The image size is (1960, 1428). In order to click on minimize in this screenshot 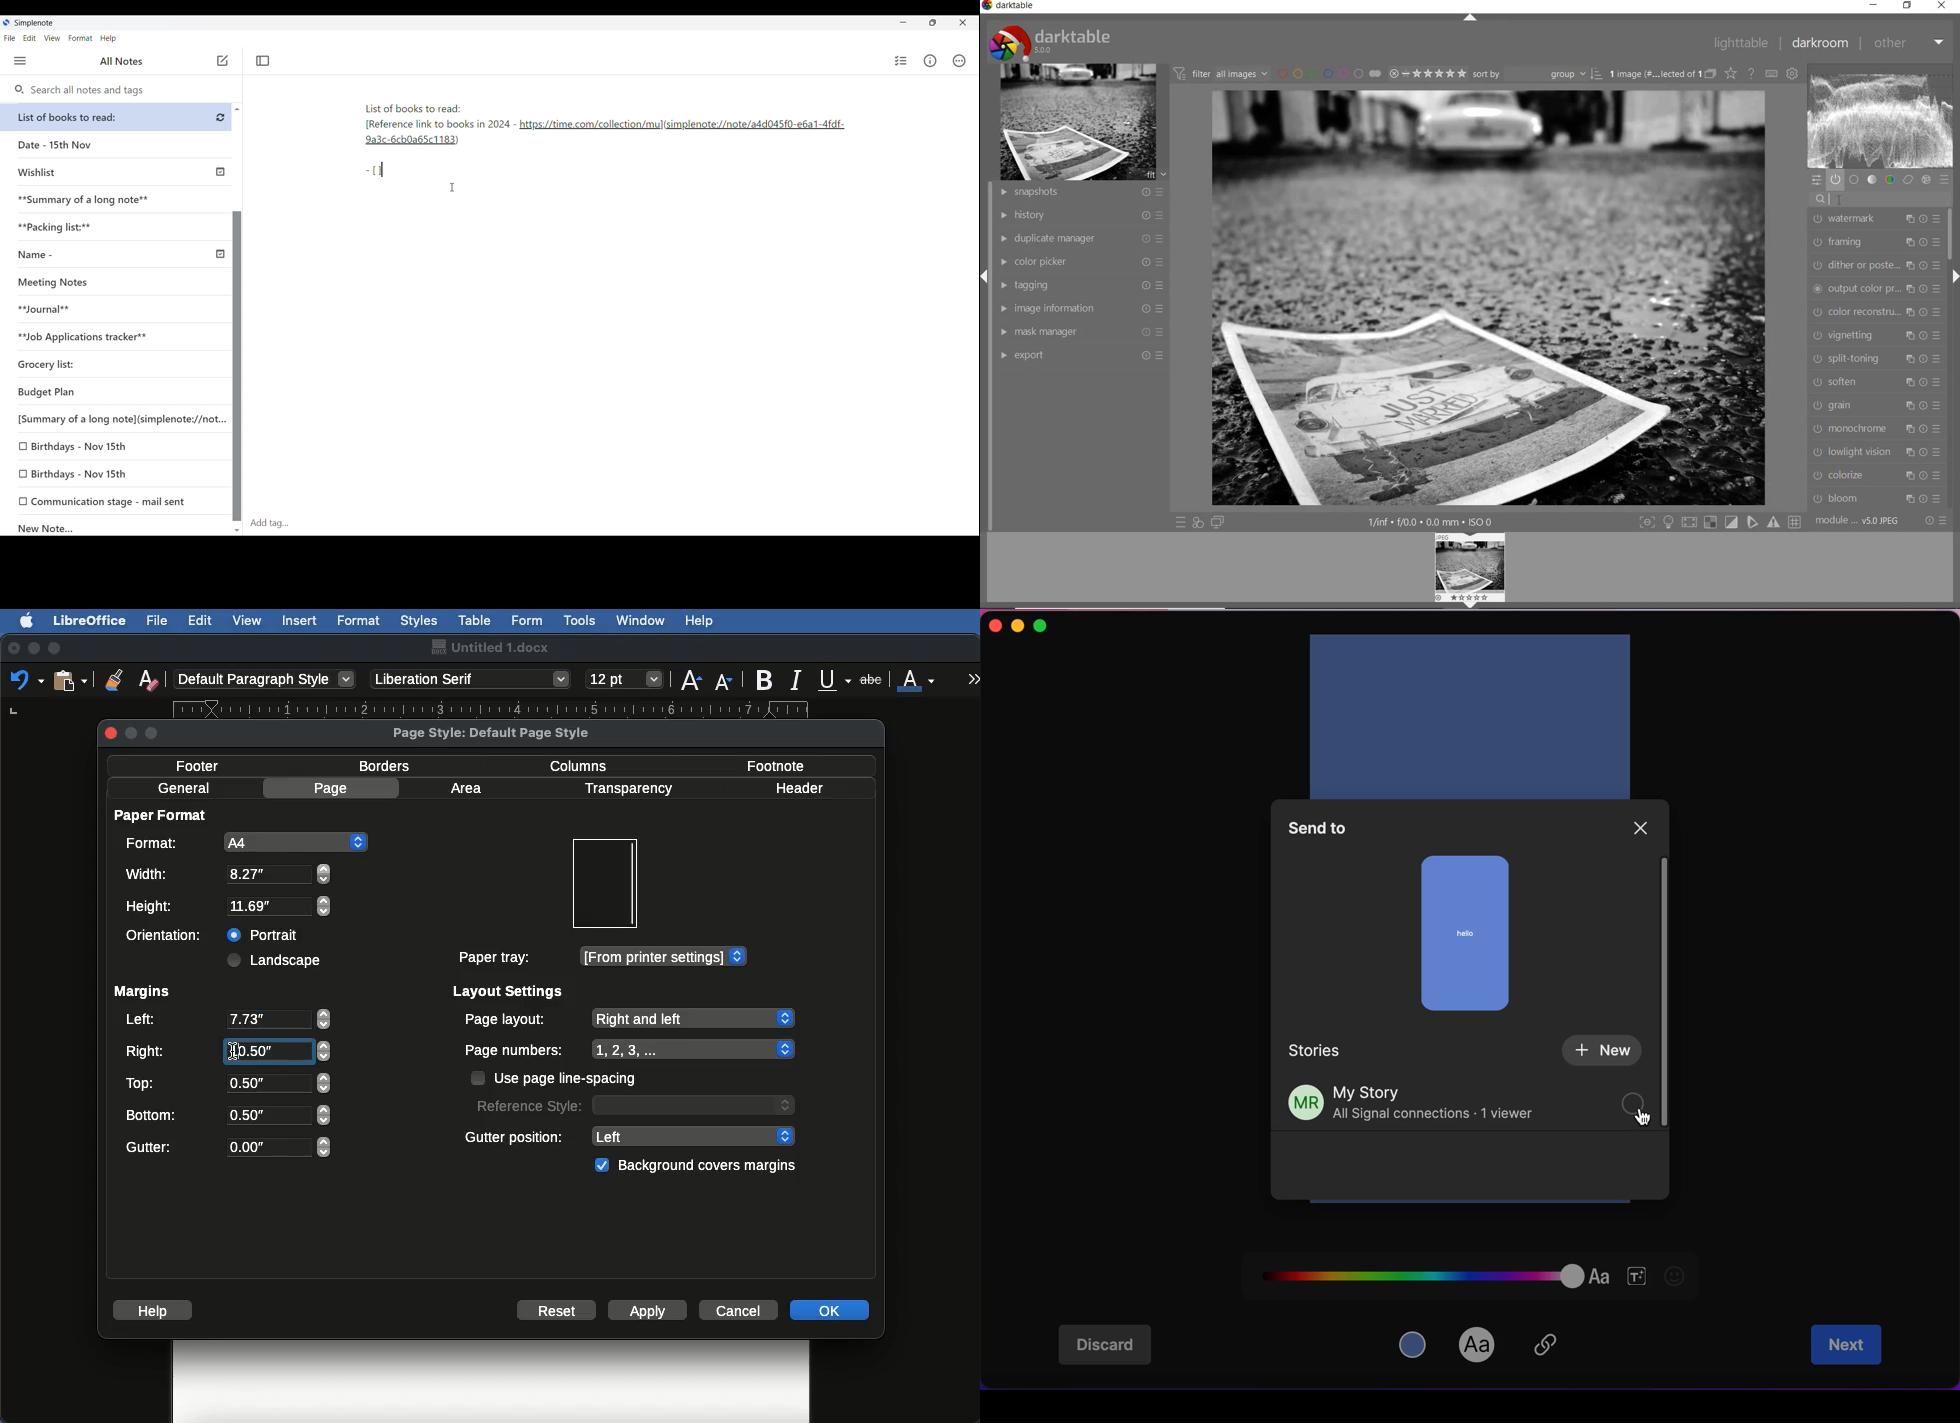, I will do `click(1874, 4)`.